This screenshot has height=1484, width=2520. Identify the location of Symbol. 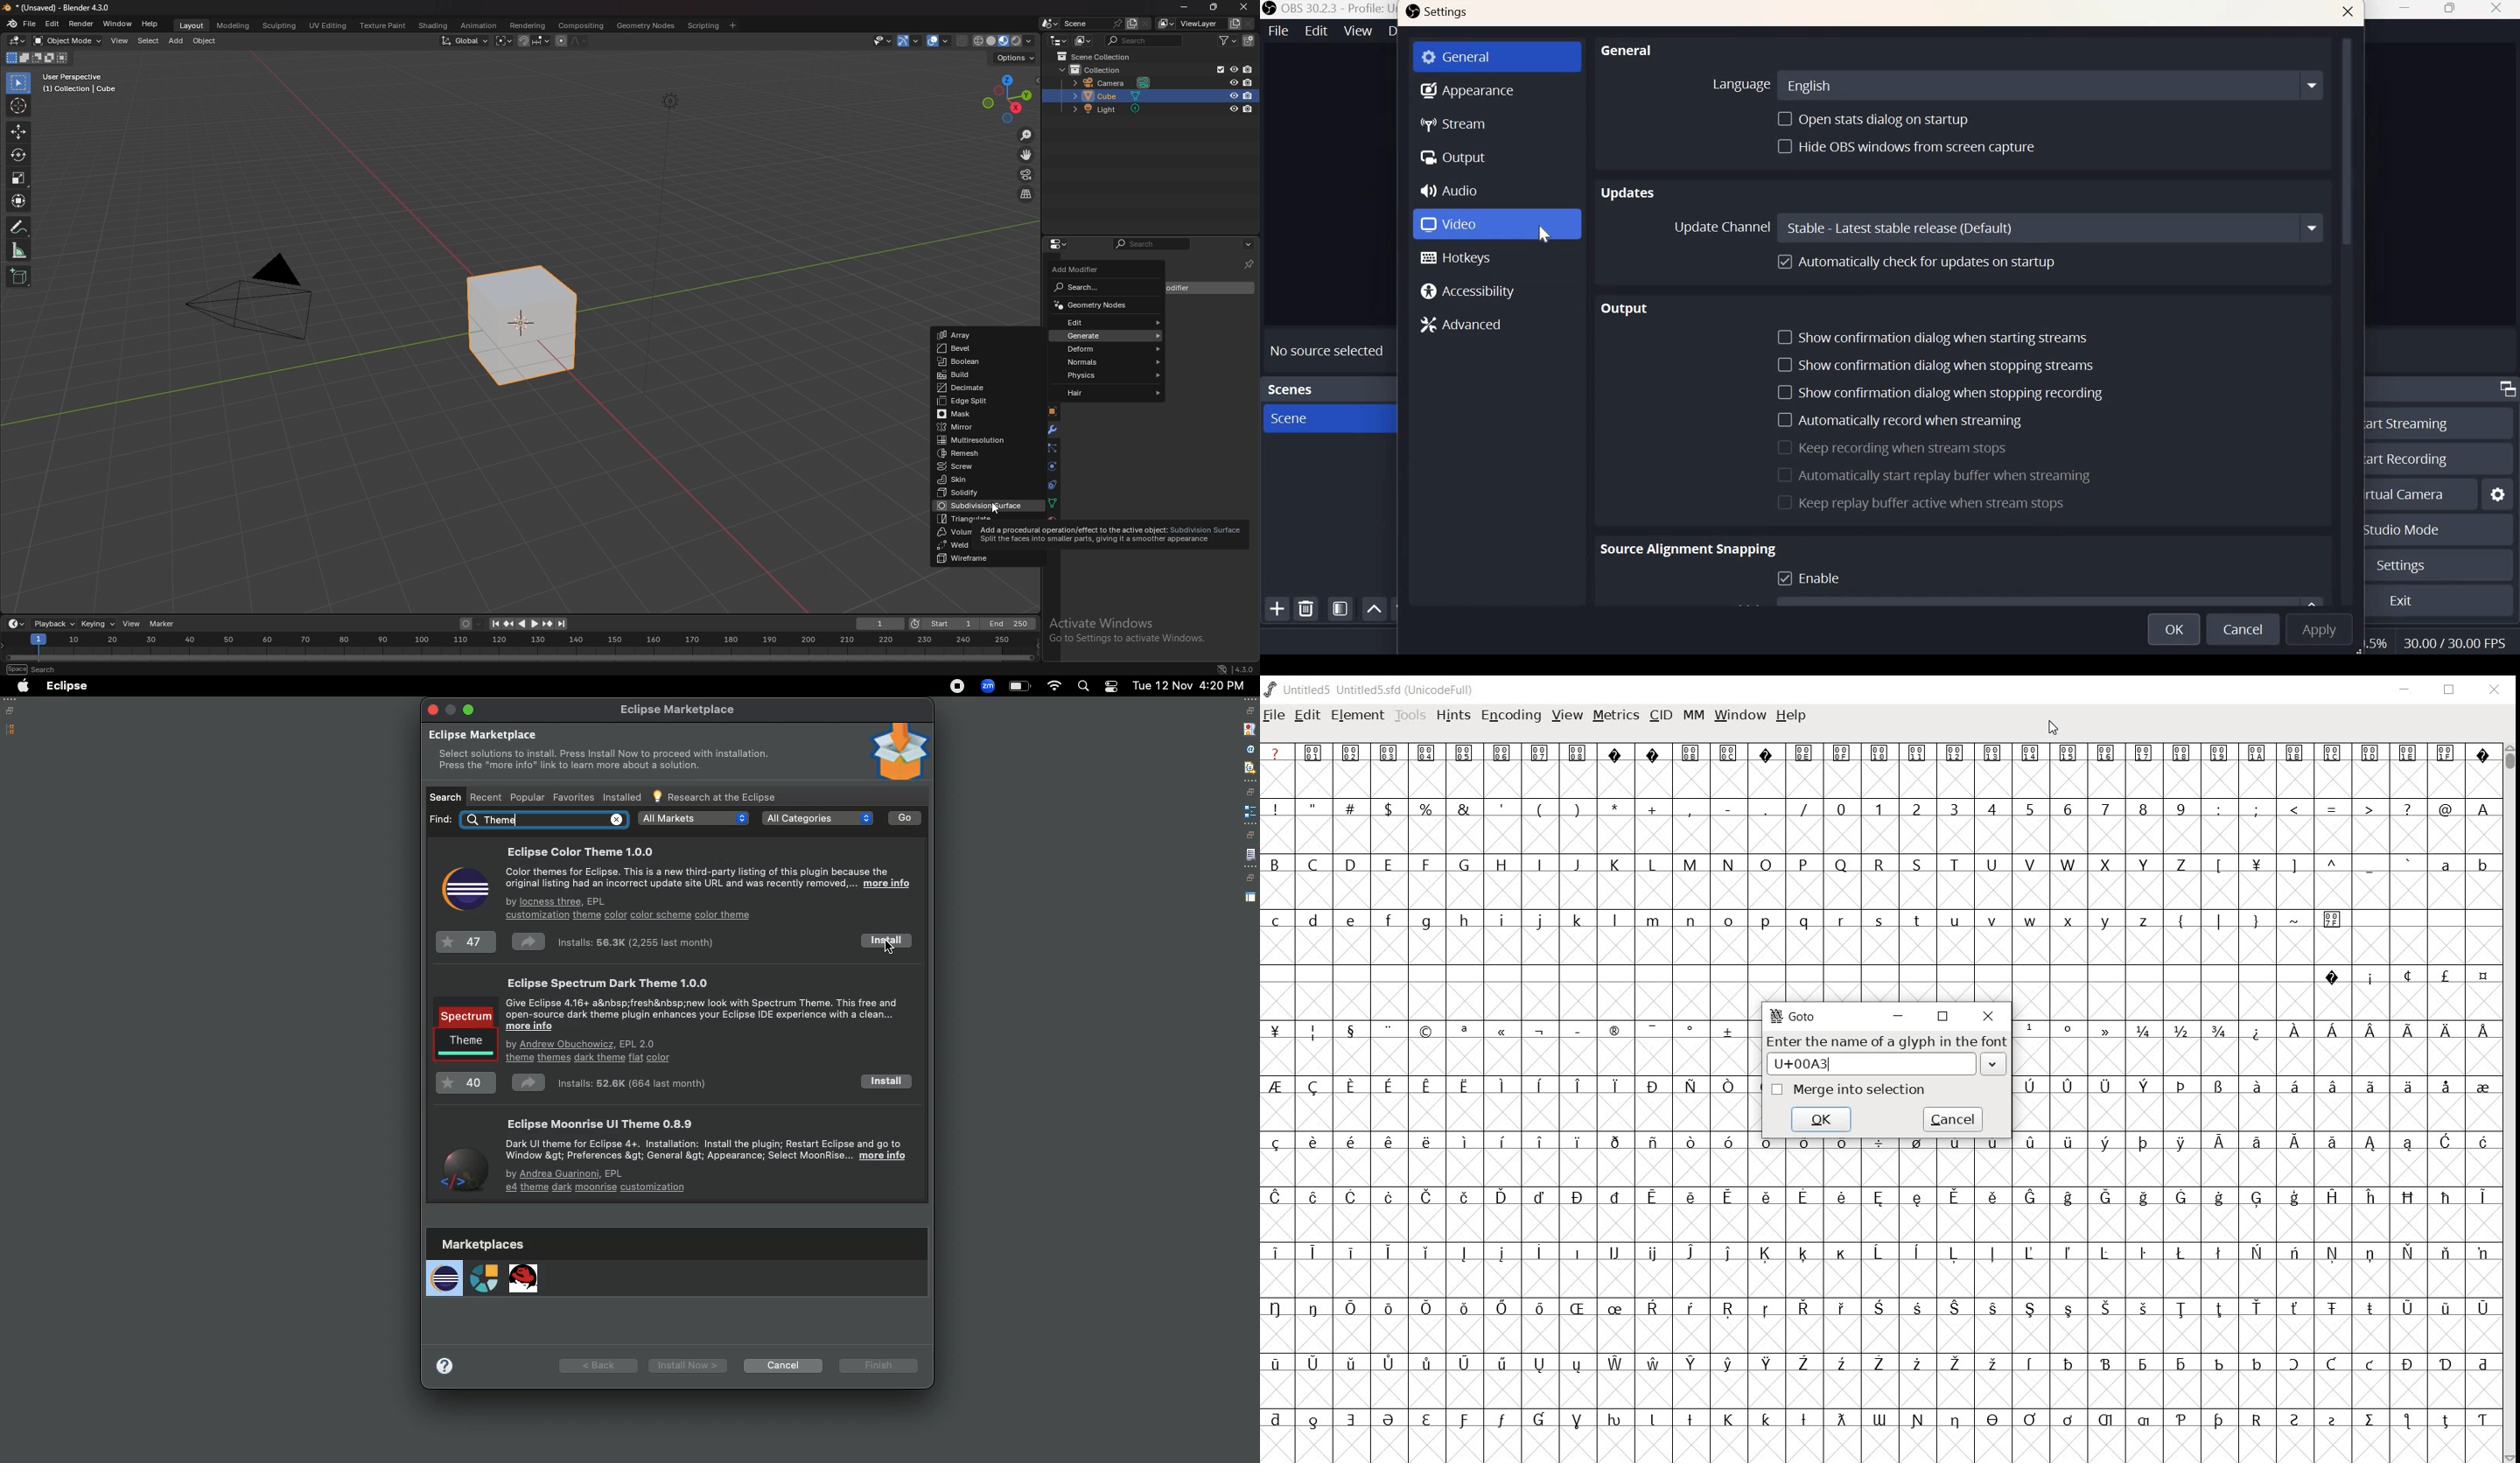
(2068, 1085).